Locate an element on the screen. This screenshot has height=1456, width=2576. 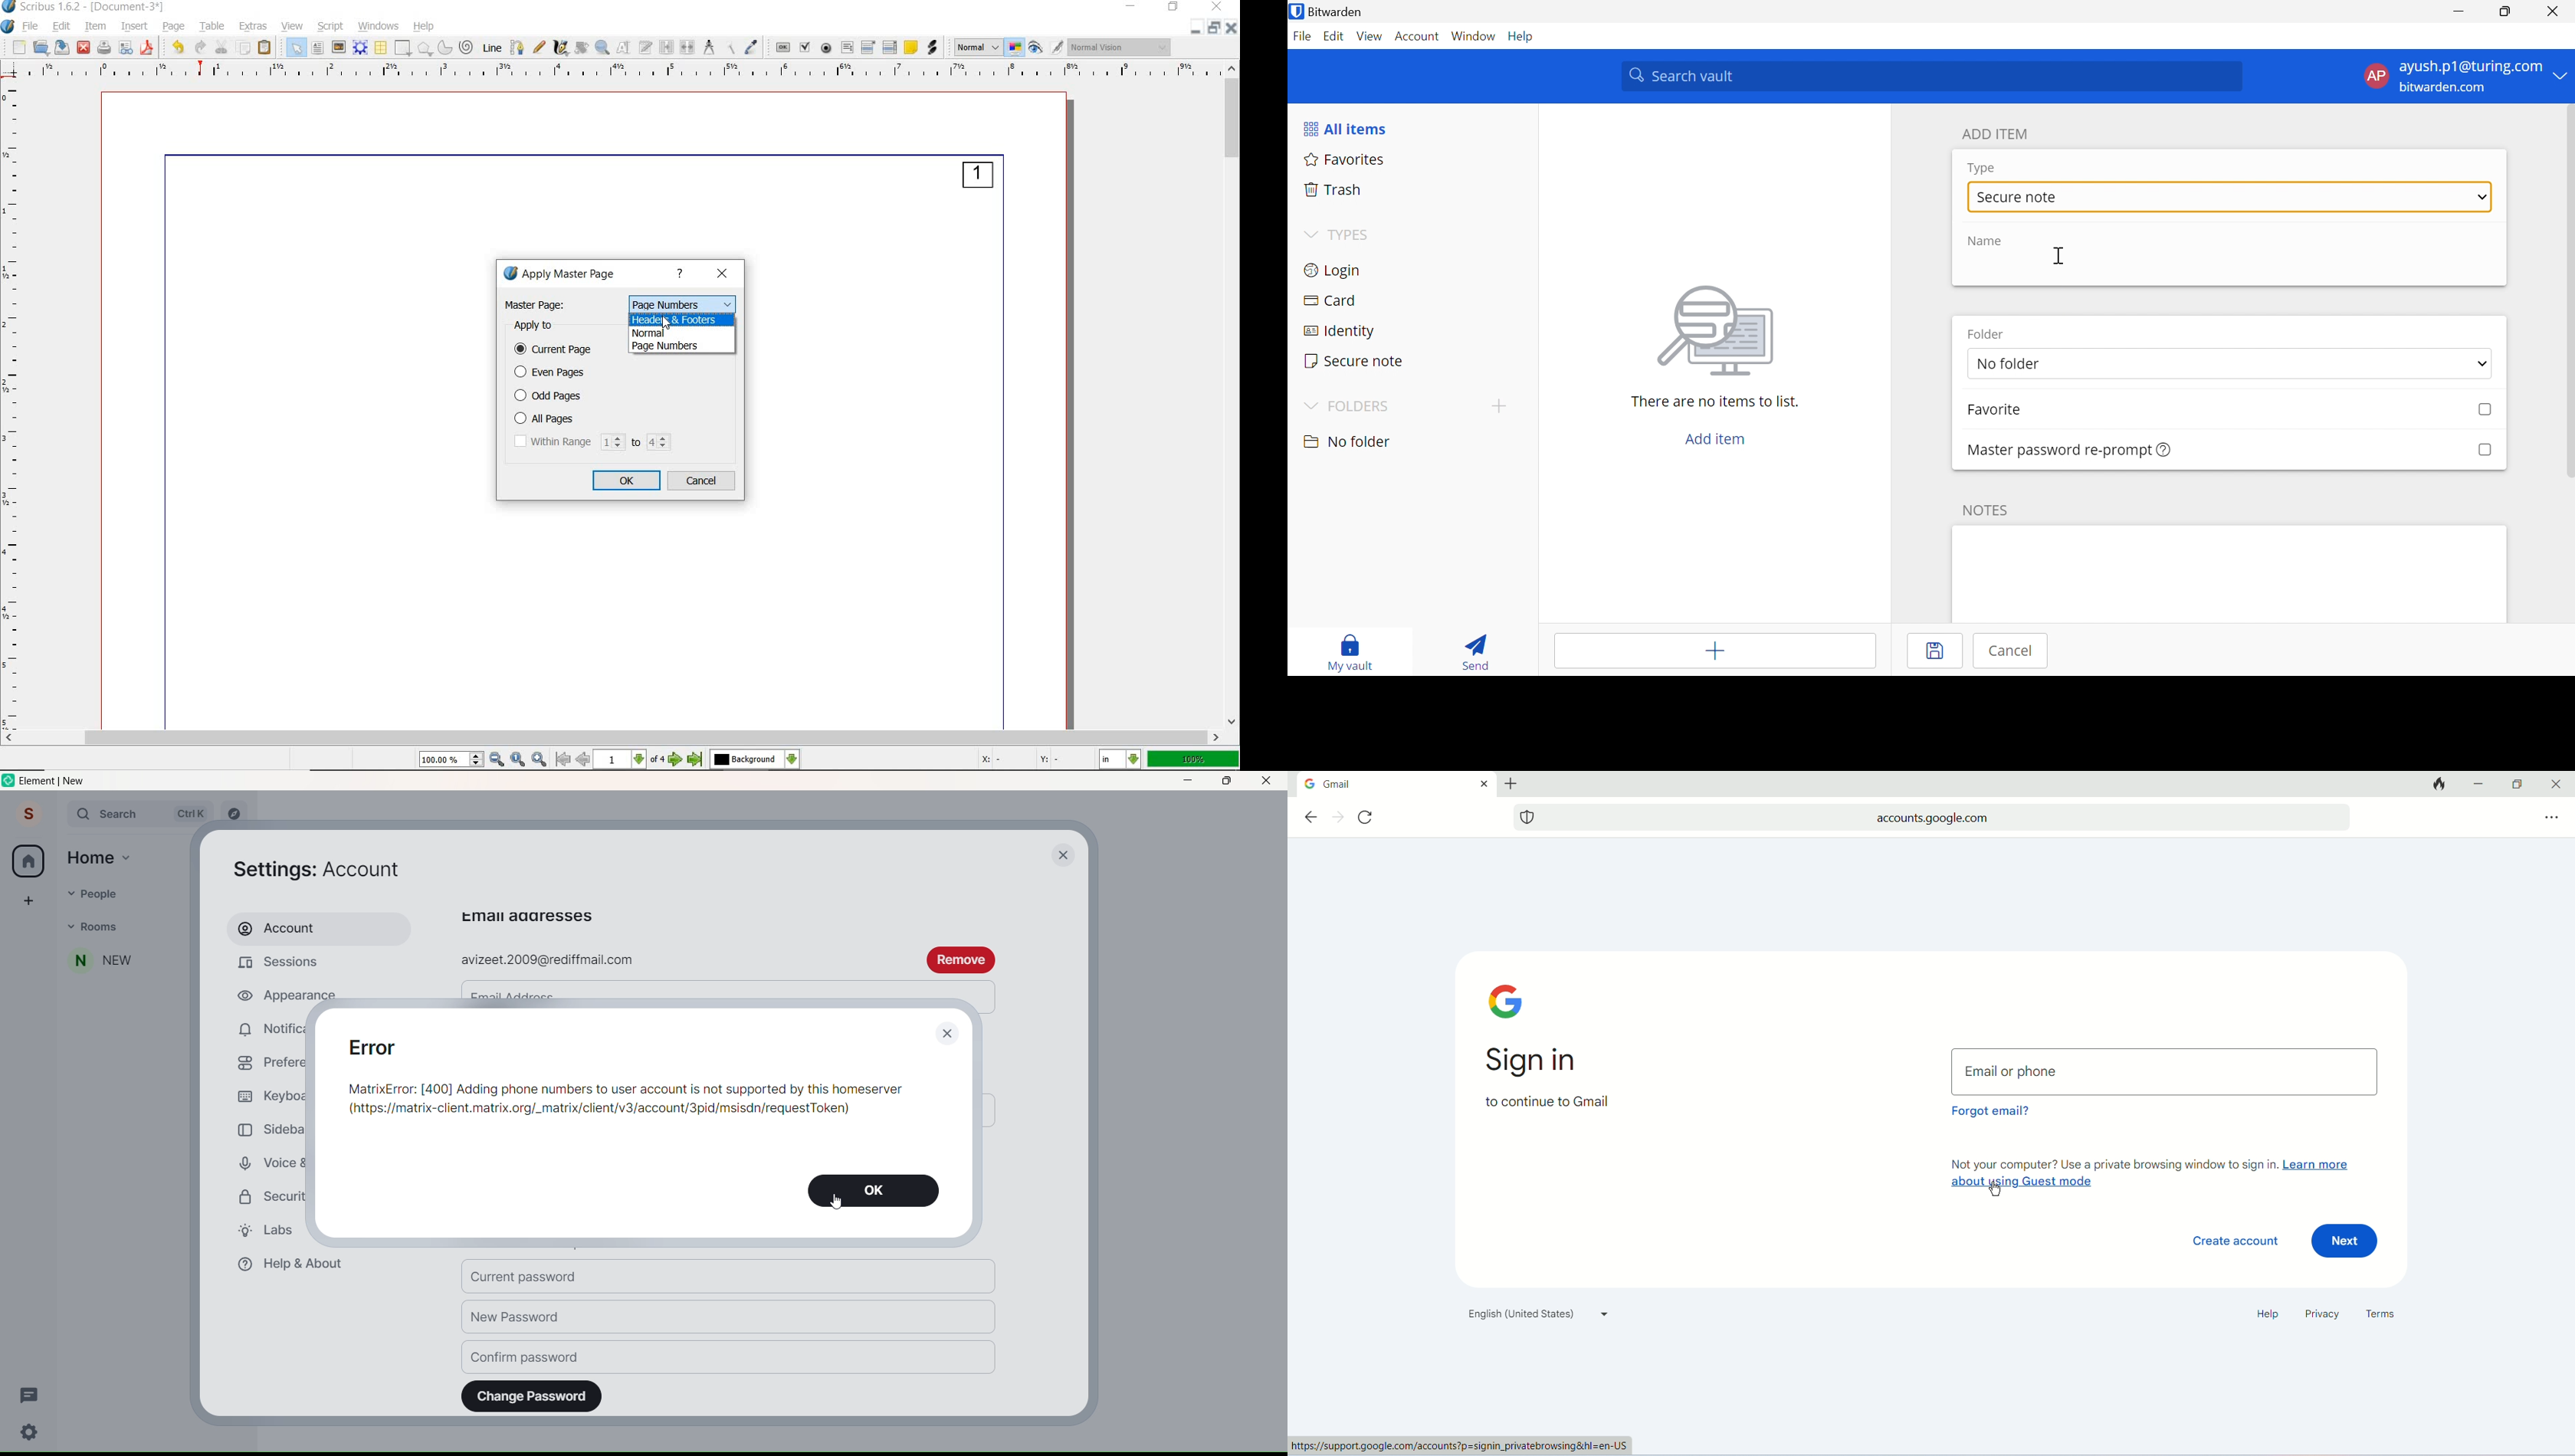
close tabs and clear data is located at coordinates (2437, 785).